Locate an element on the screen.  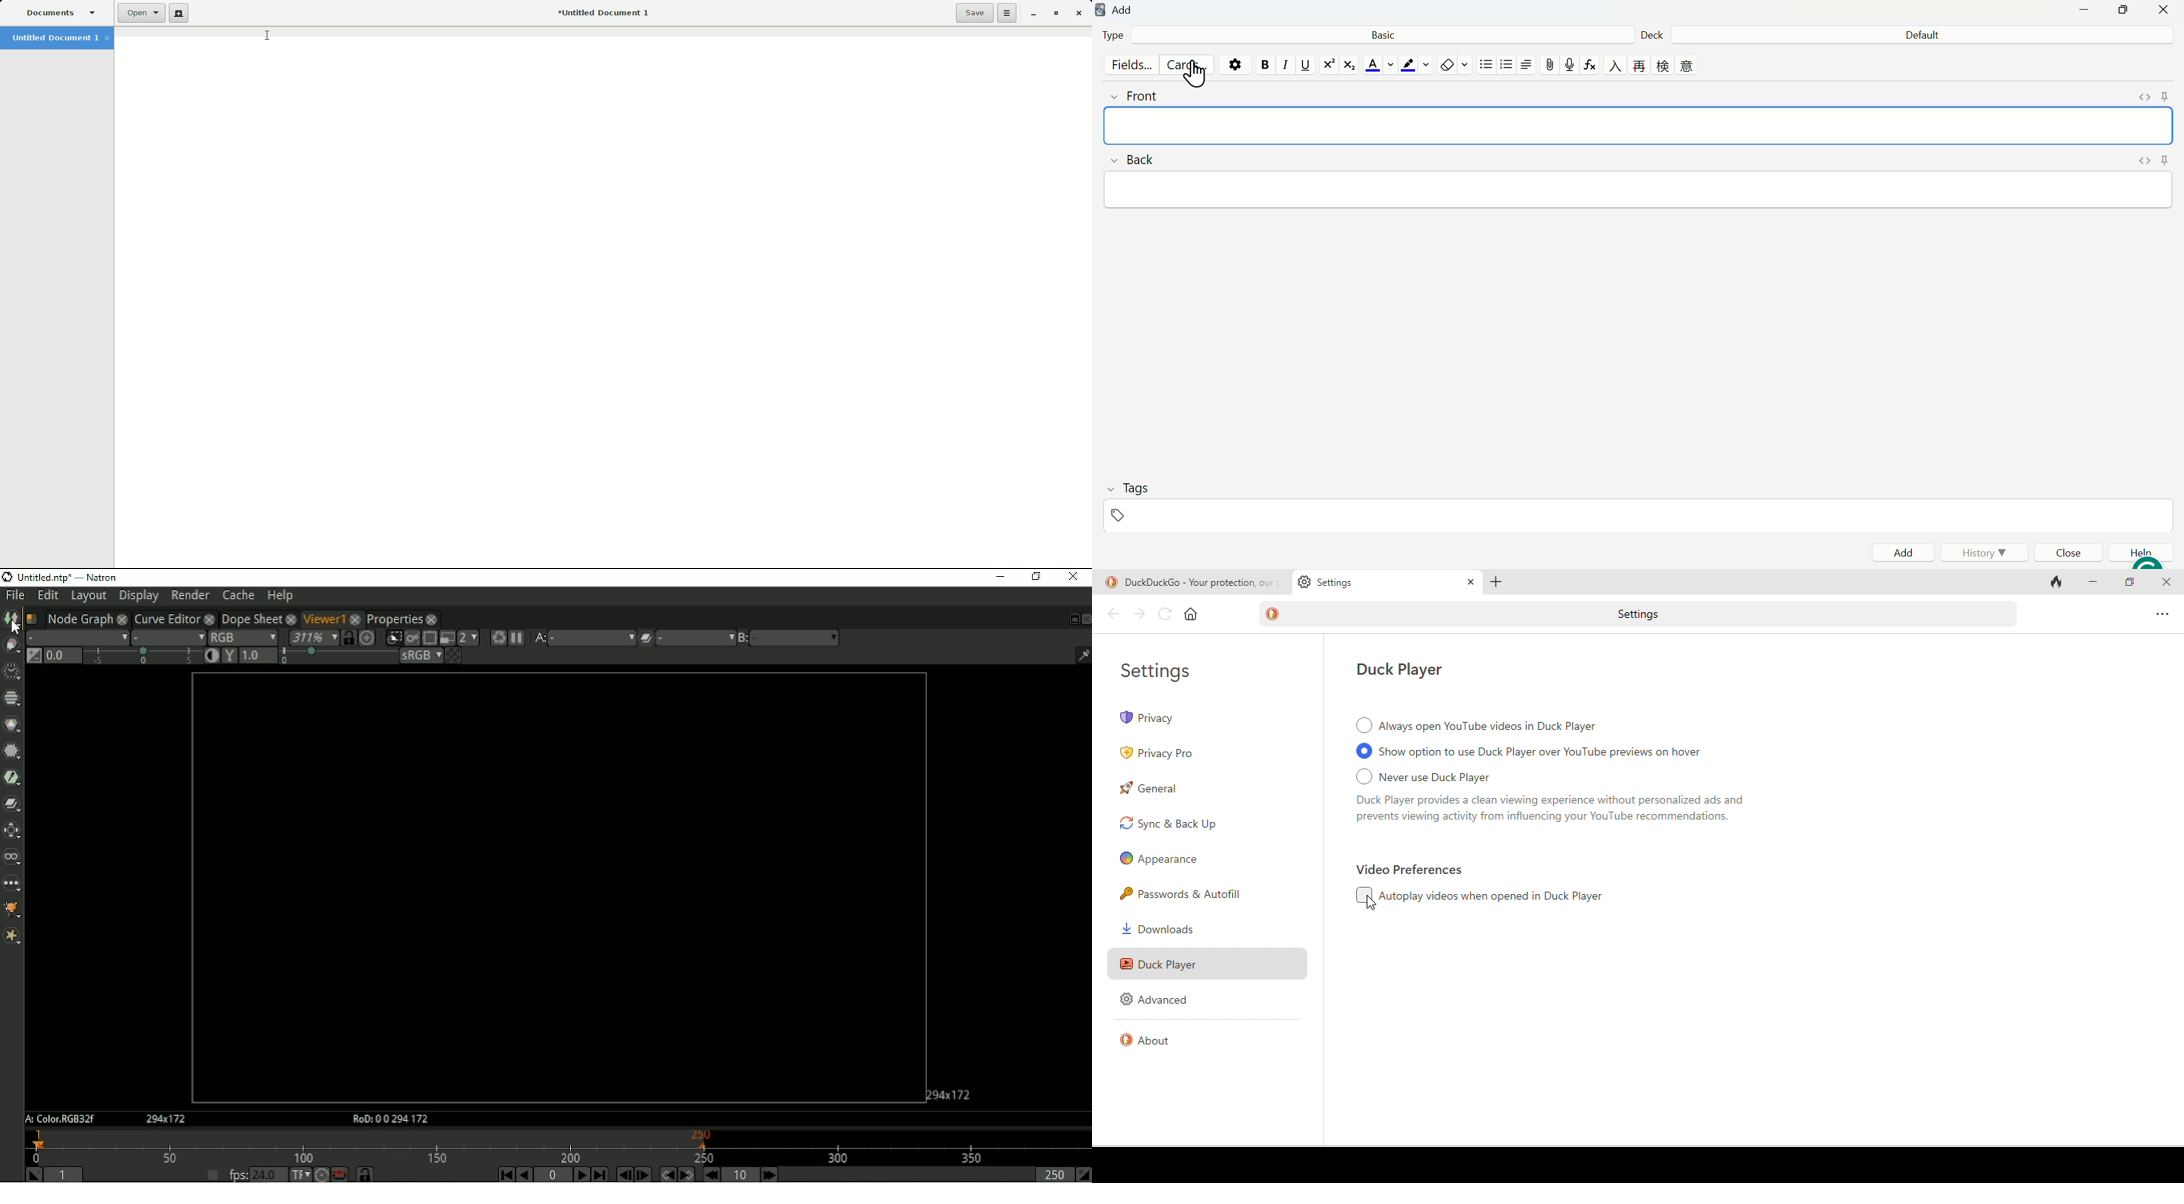
Back is located at coordinates (1637, 189).